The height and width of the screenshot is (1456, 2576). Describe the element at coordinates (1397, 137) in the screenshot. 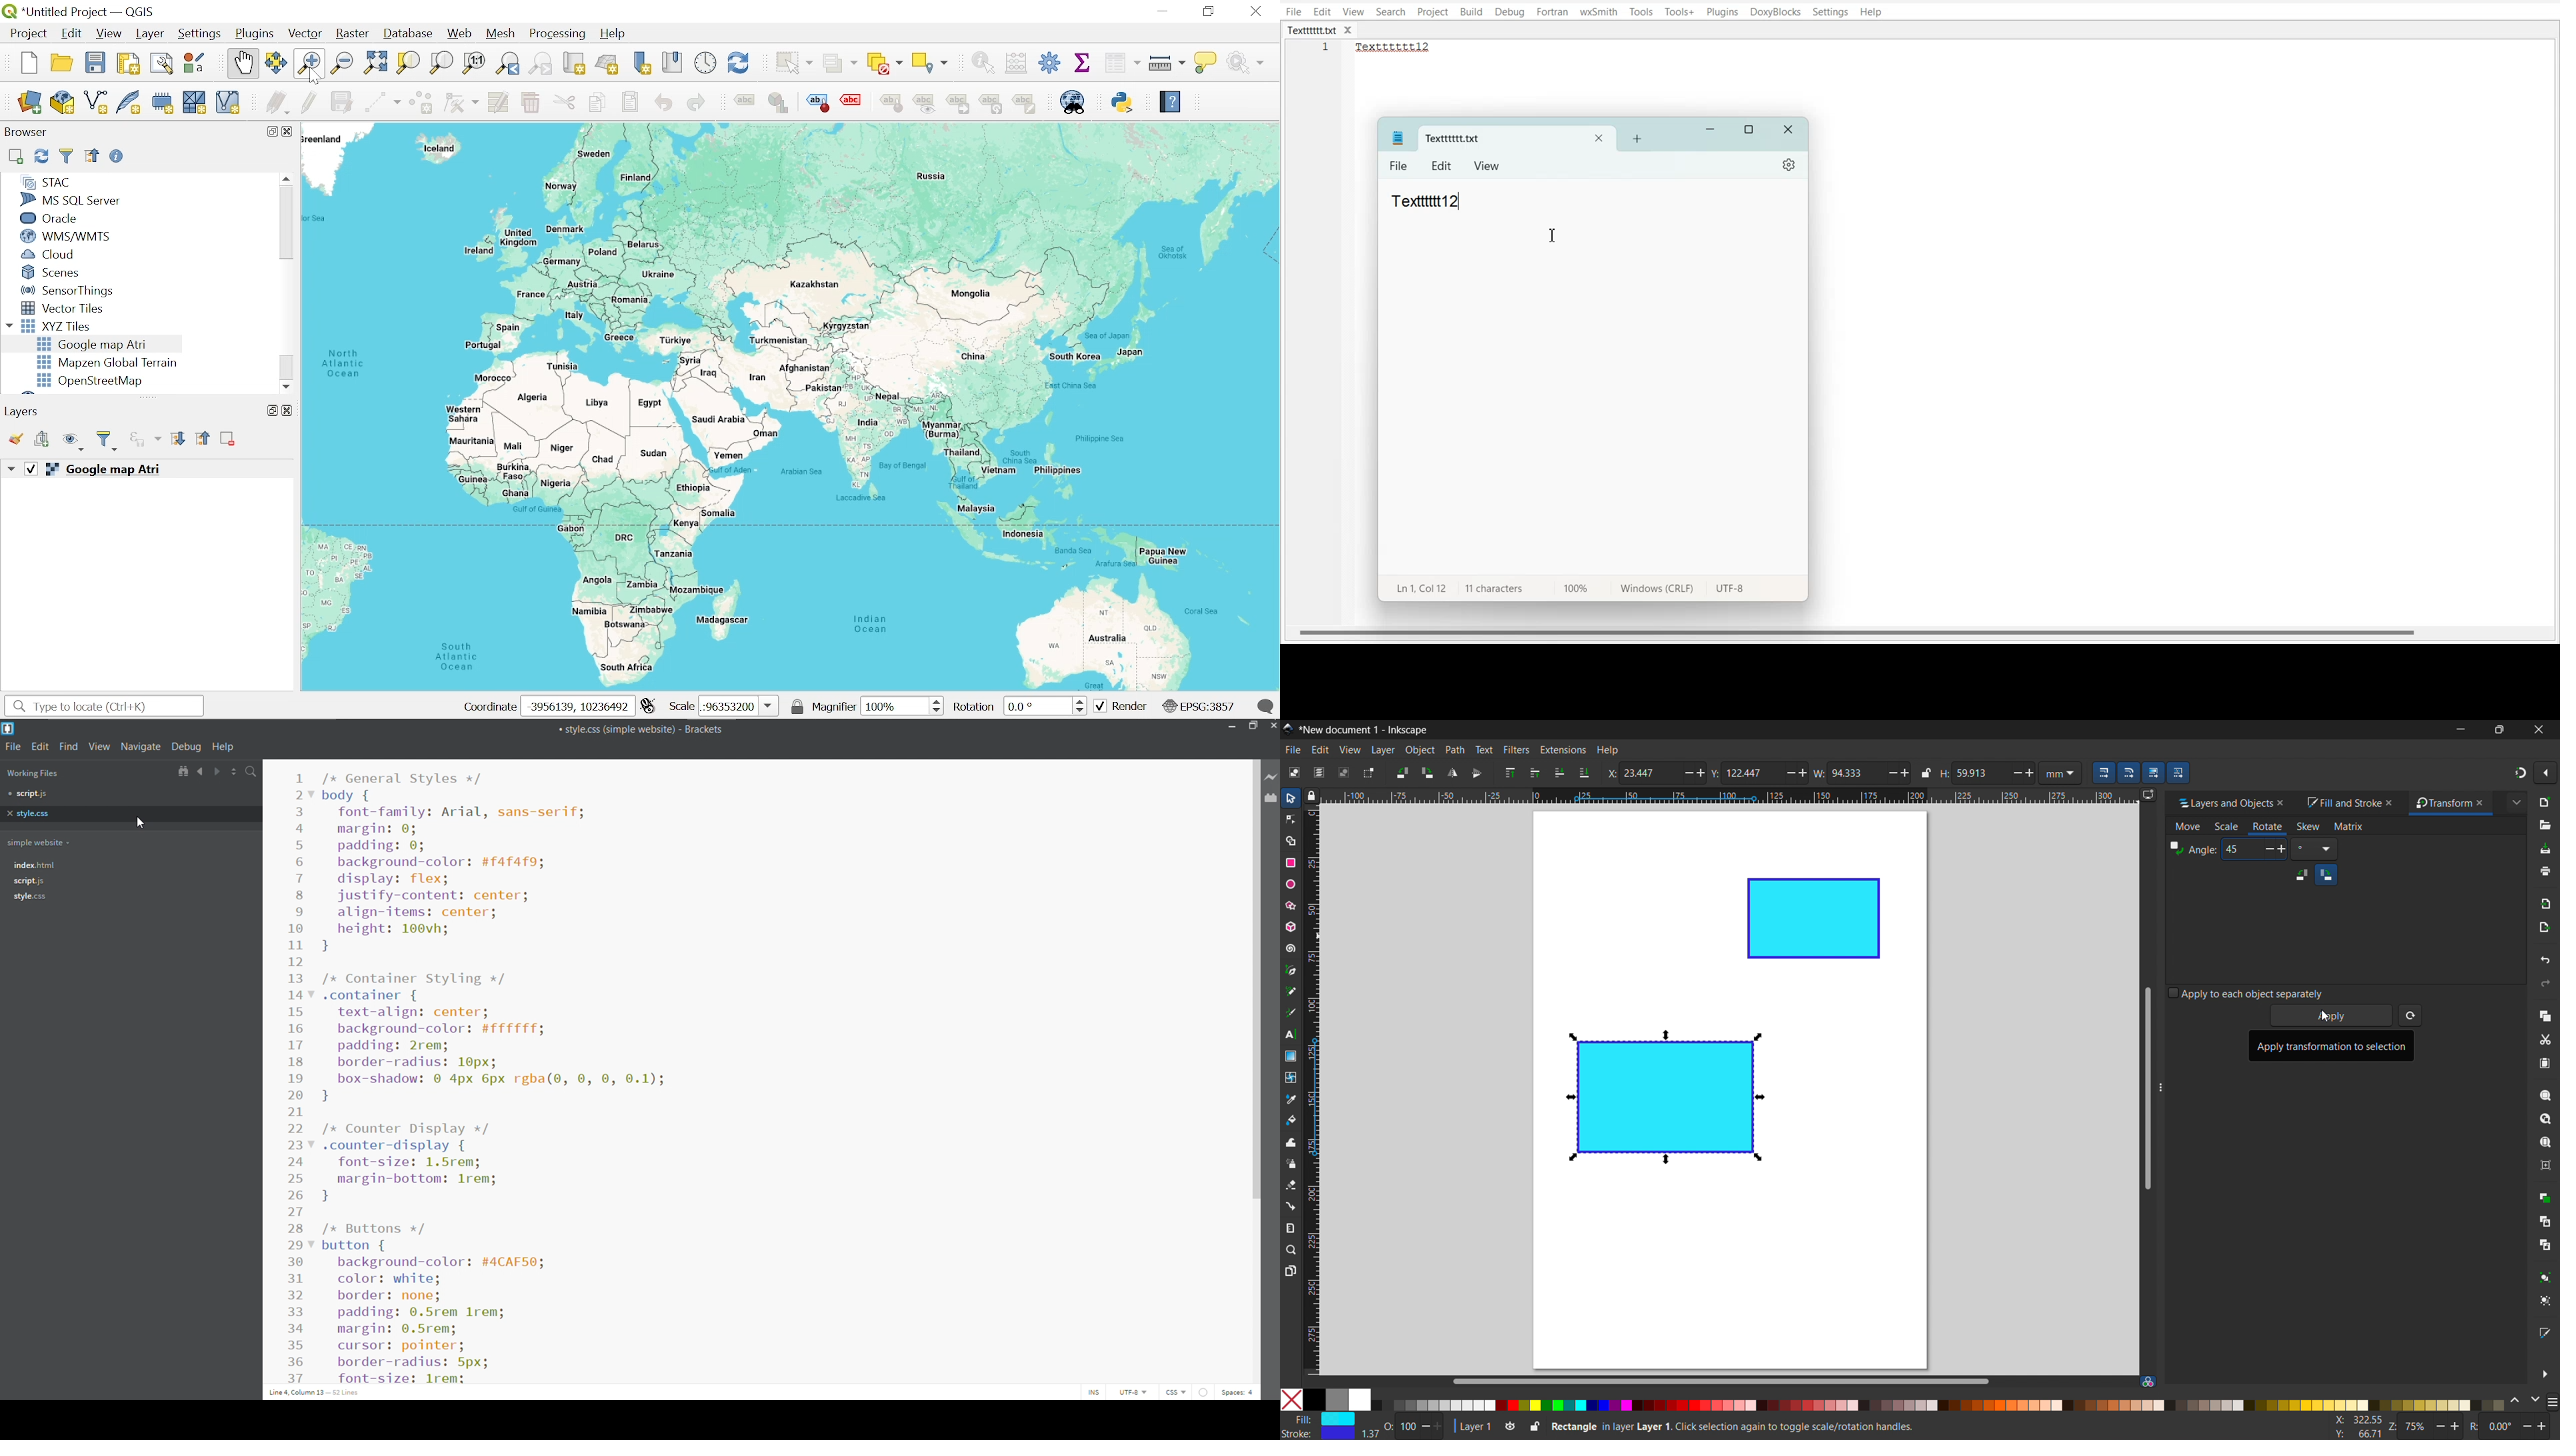

I see `Logo` at that location.